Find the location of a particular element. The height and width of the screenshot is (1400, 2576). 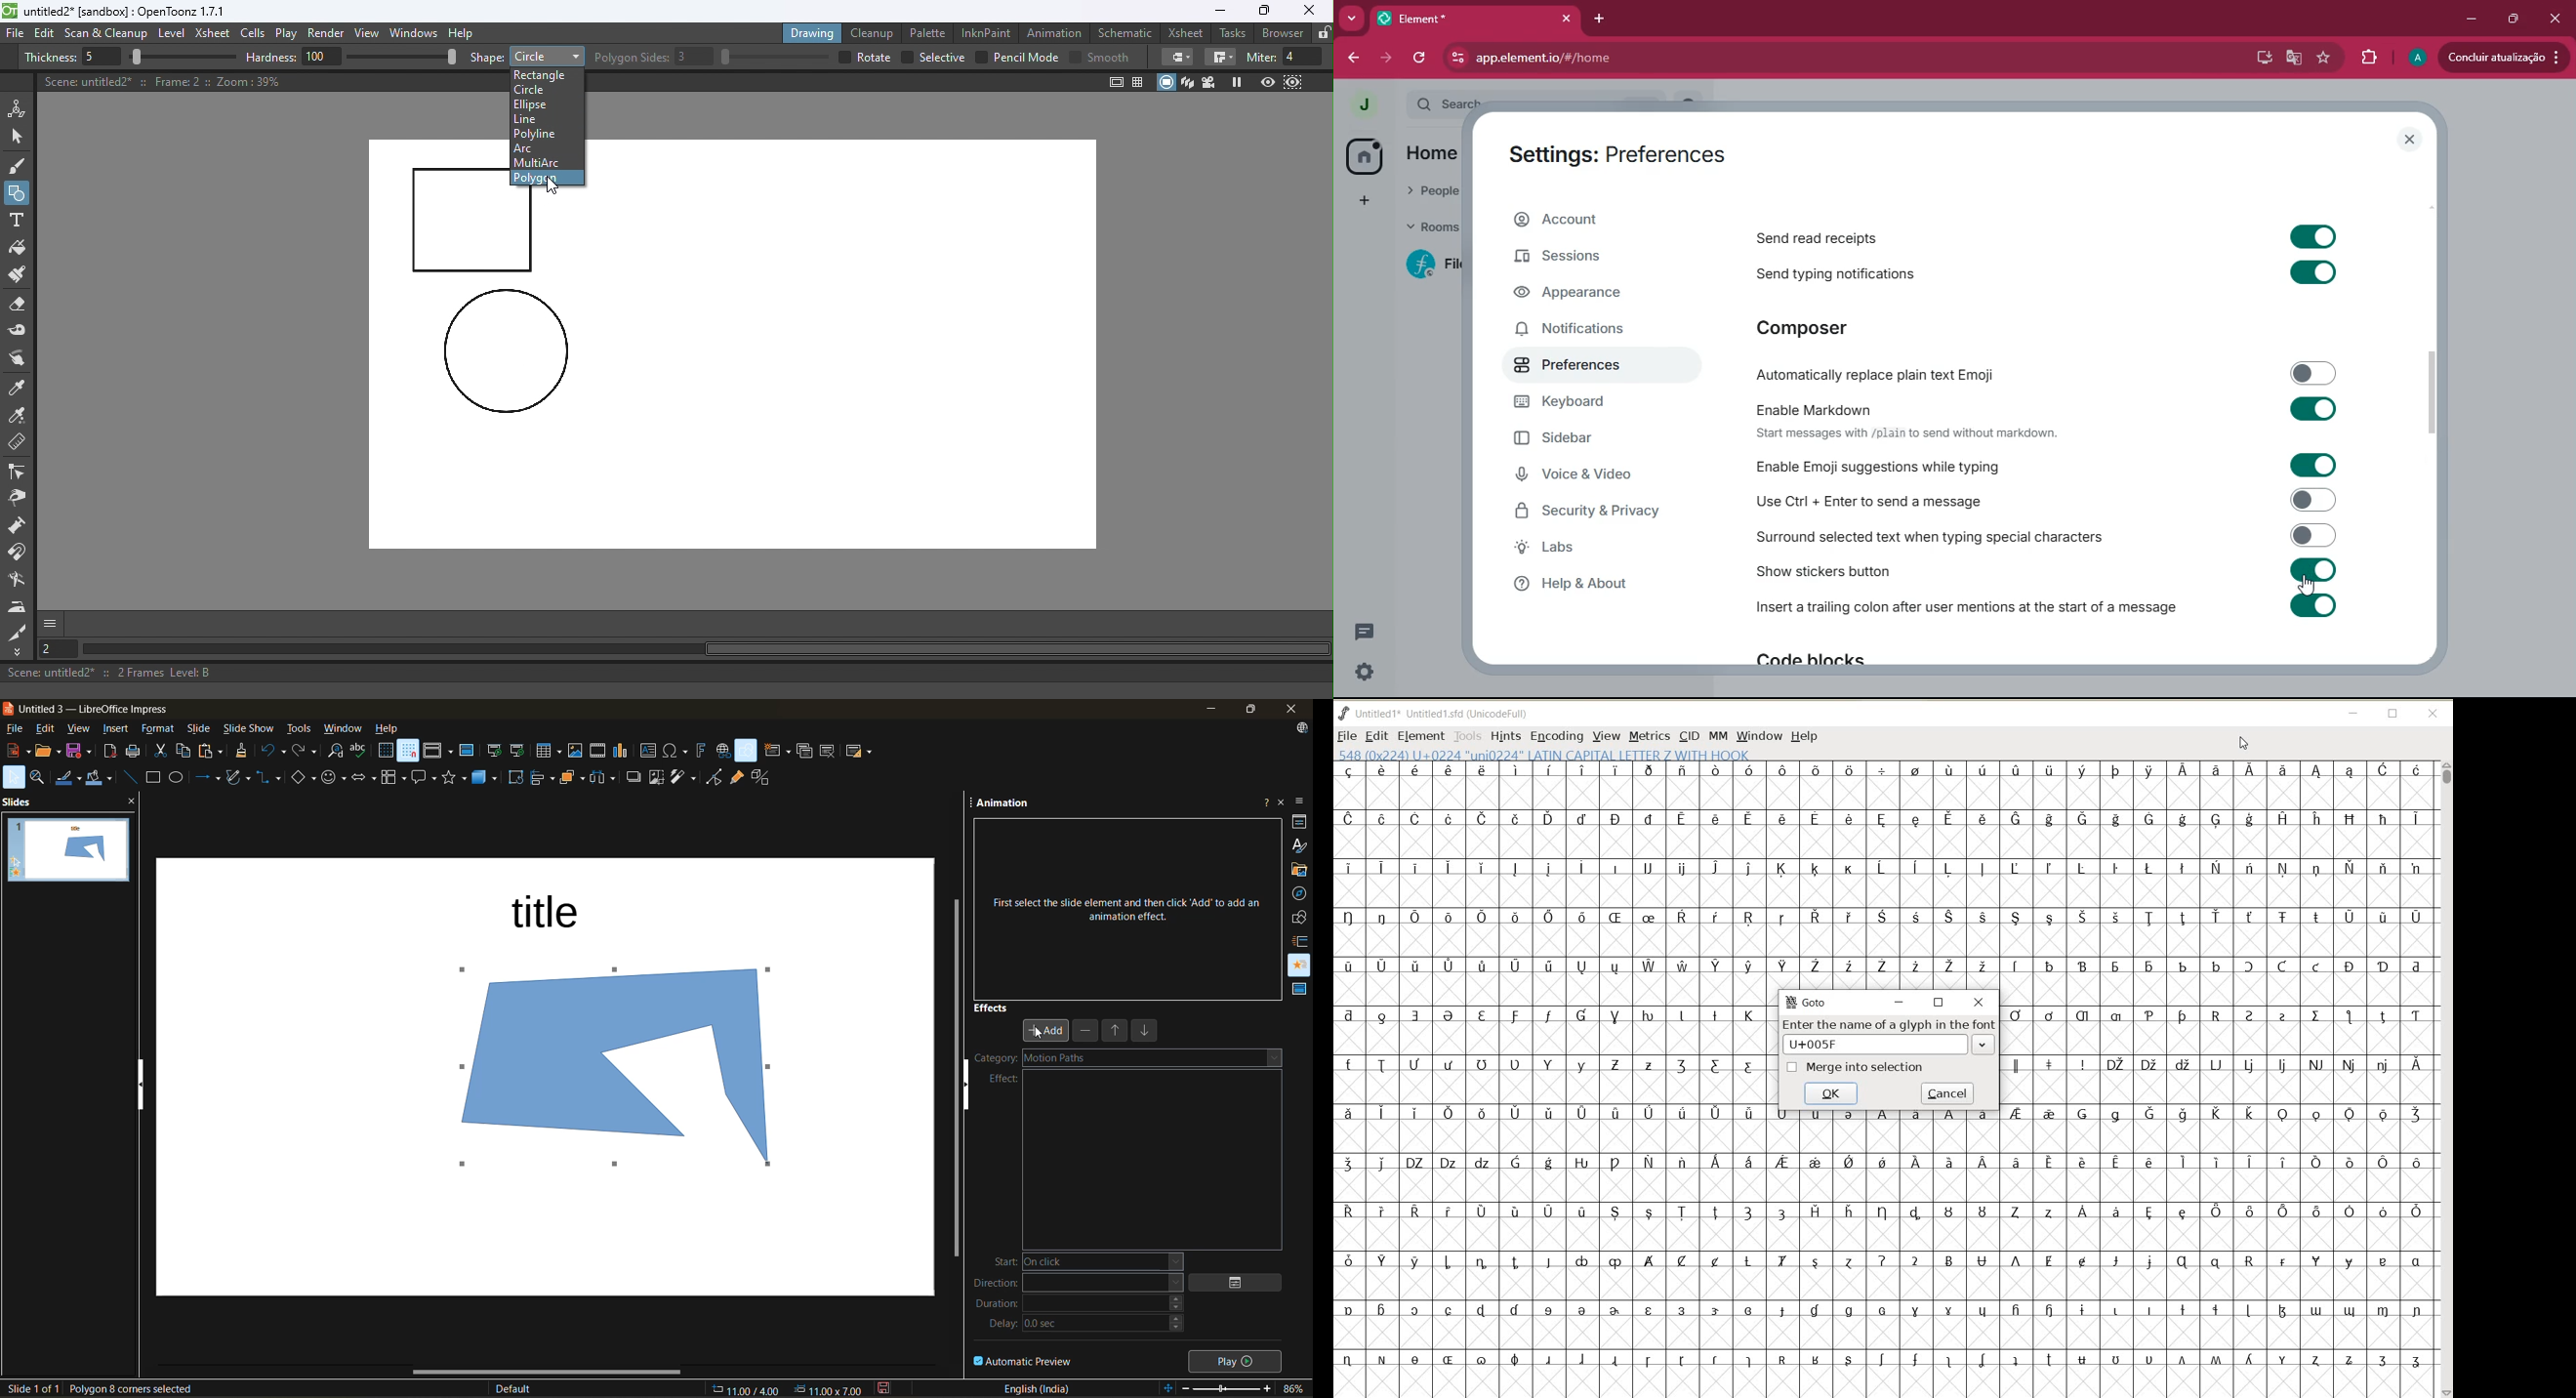

sidebar settings is located at coordinates (1303, 801).